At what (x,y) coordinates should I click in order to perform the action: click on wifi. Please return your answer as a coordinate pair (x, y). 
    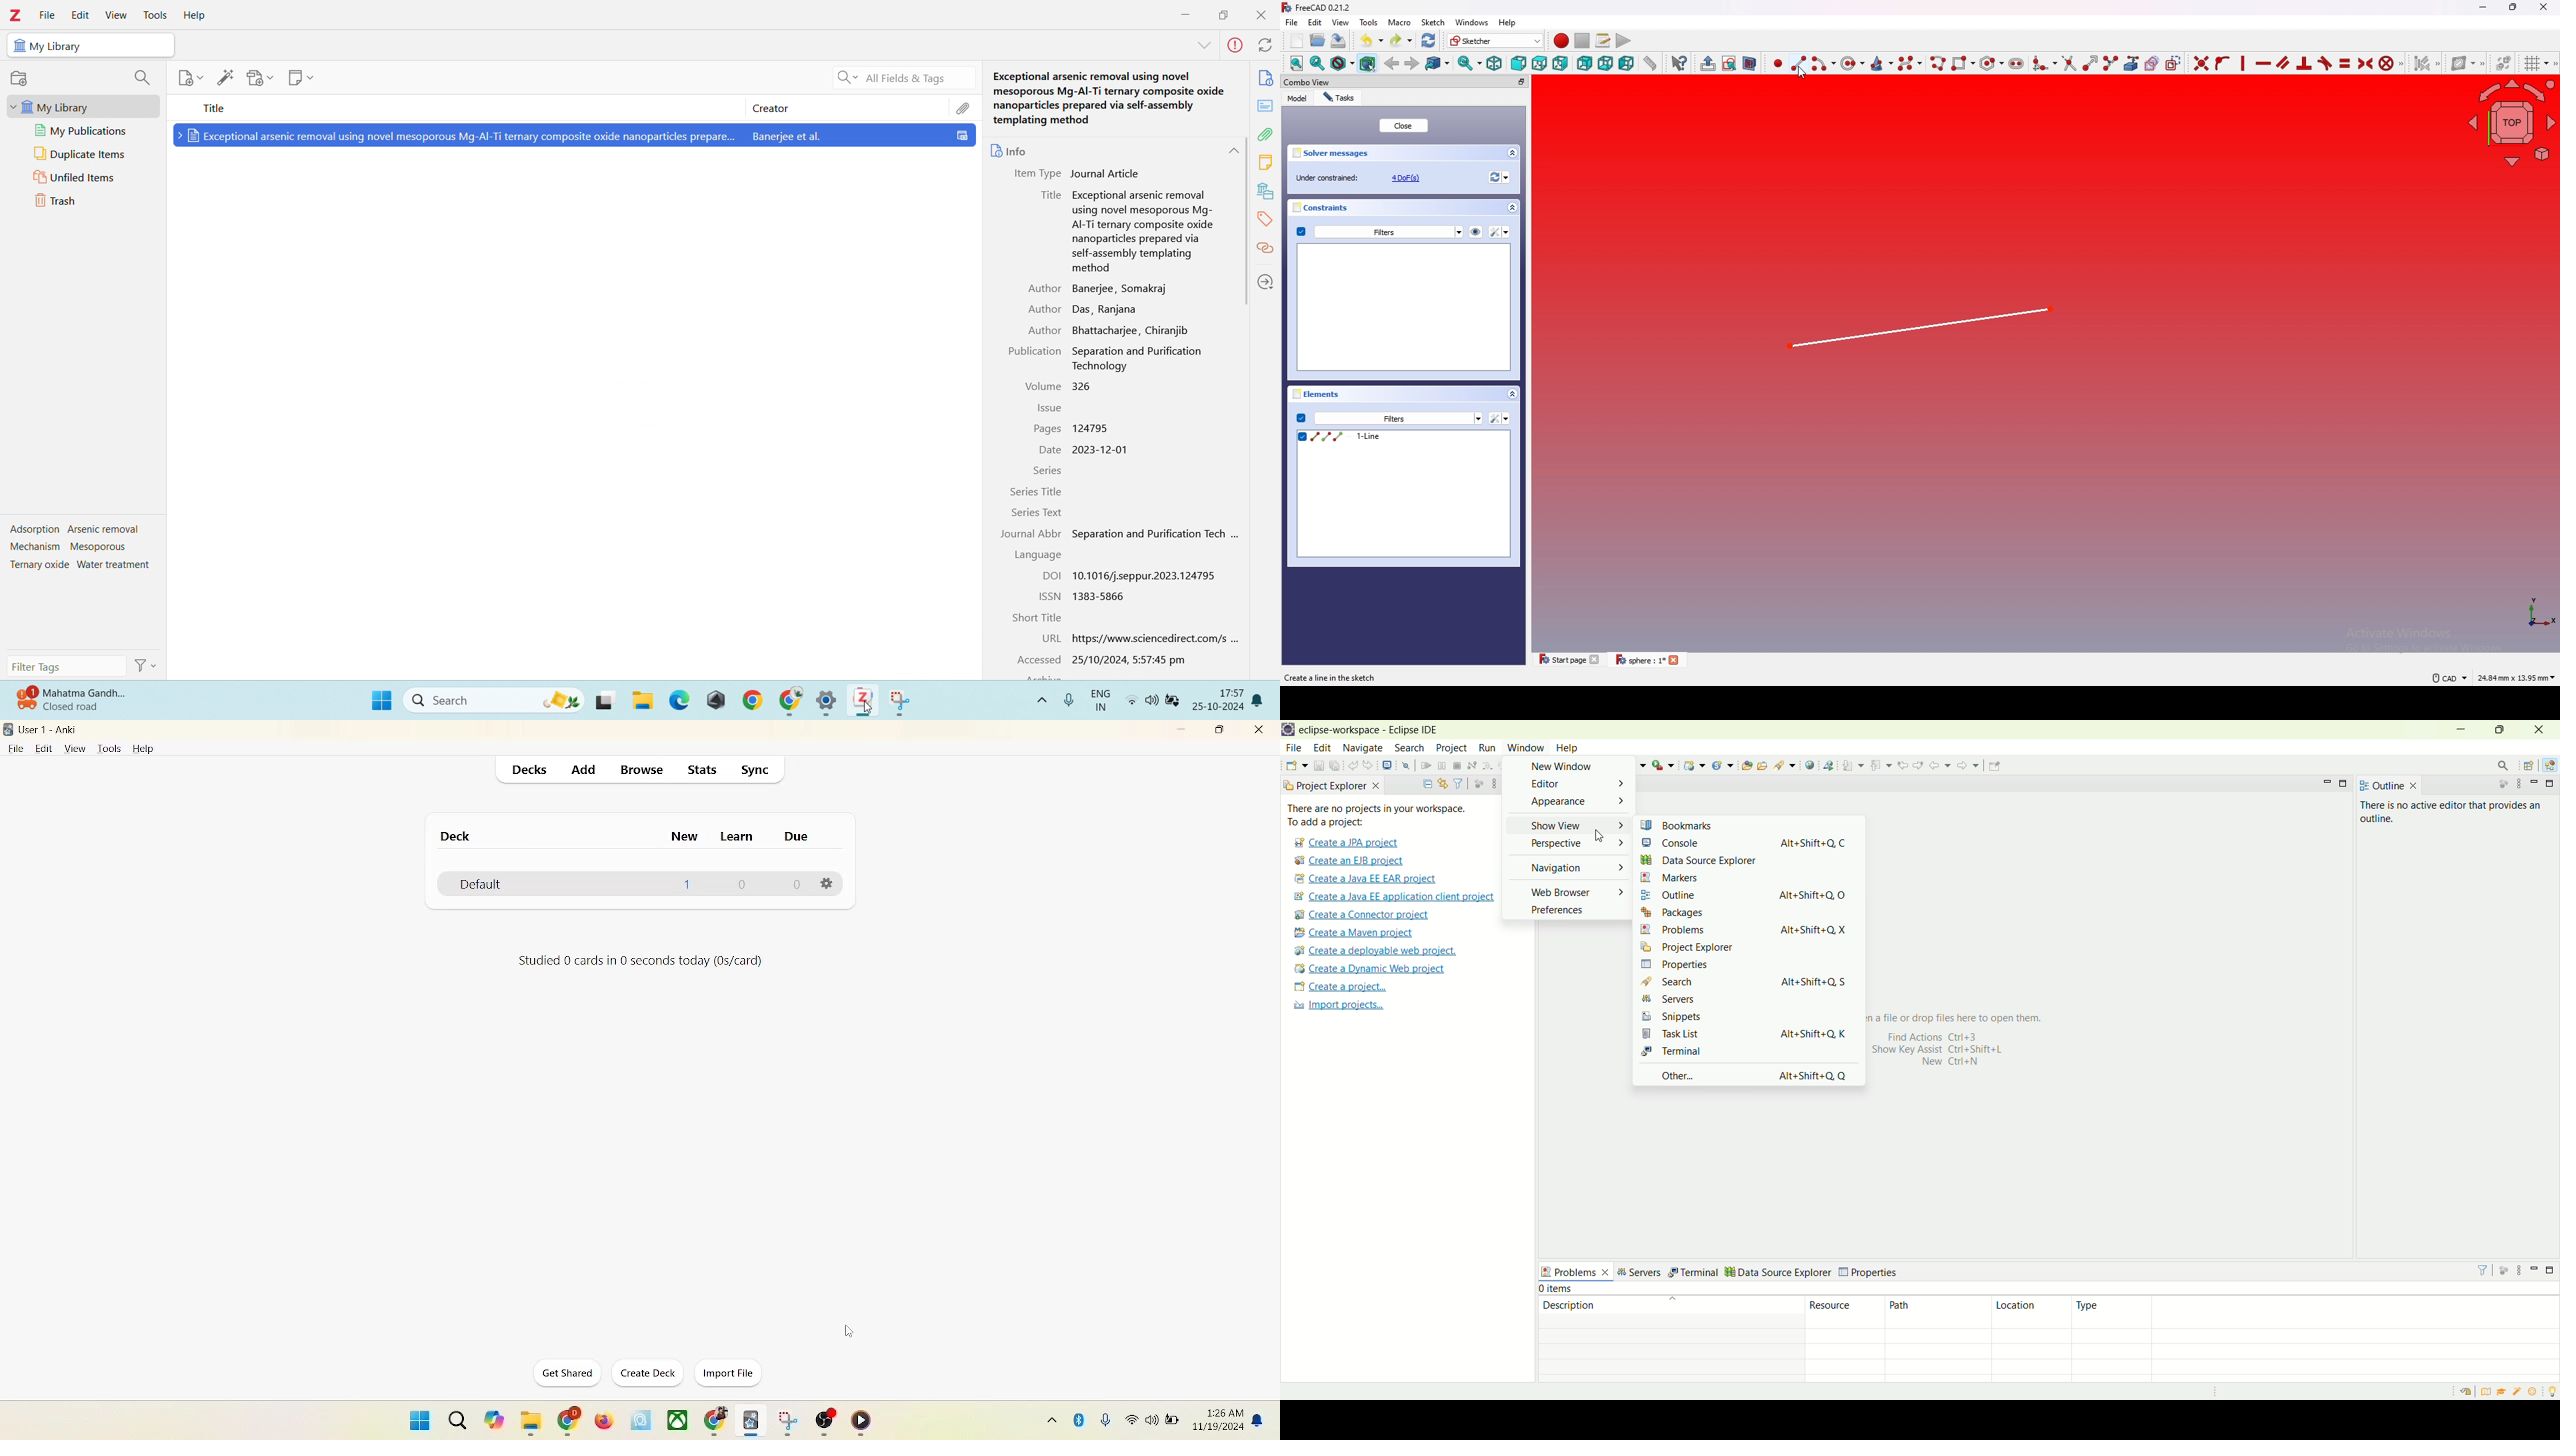
    Looking at the image, I should click on (1130, 1419).